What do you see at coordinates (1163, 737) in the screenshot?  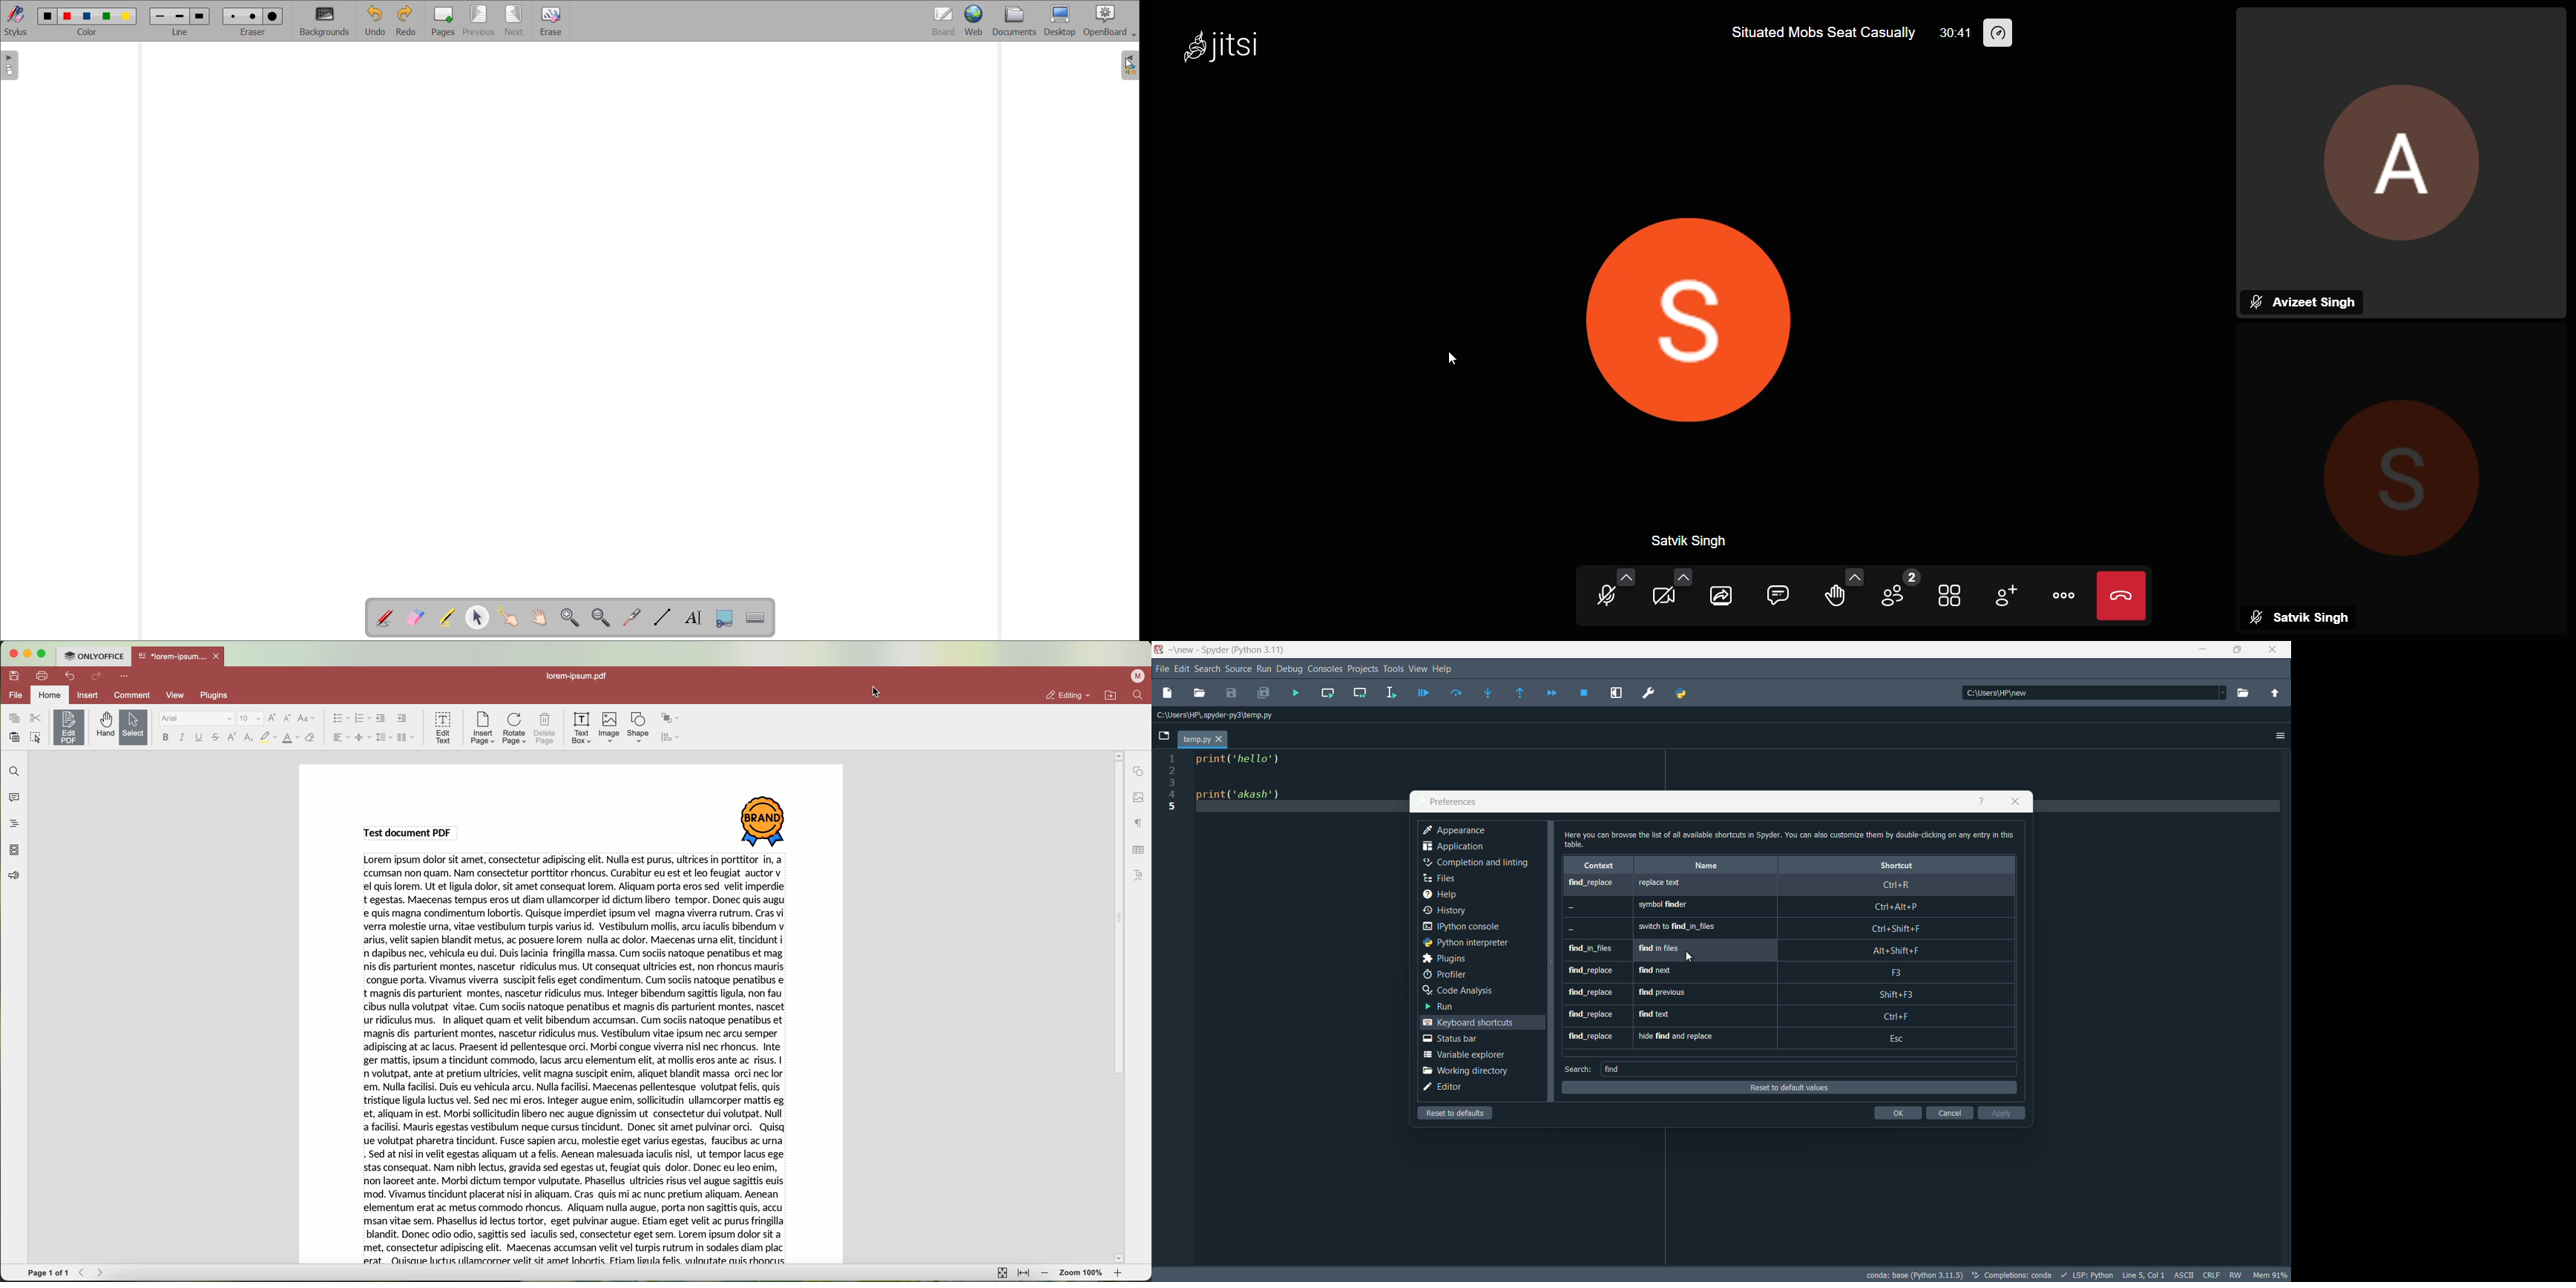 I see `browse tabs` at bounding box center [1163, 737].